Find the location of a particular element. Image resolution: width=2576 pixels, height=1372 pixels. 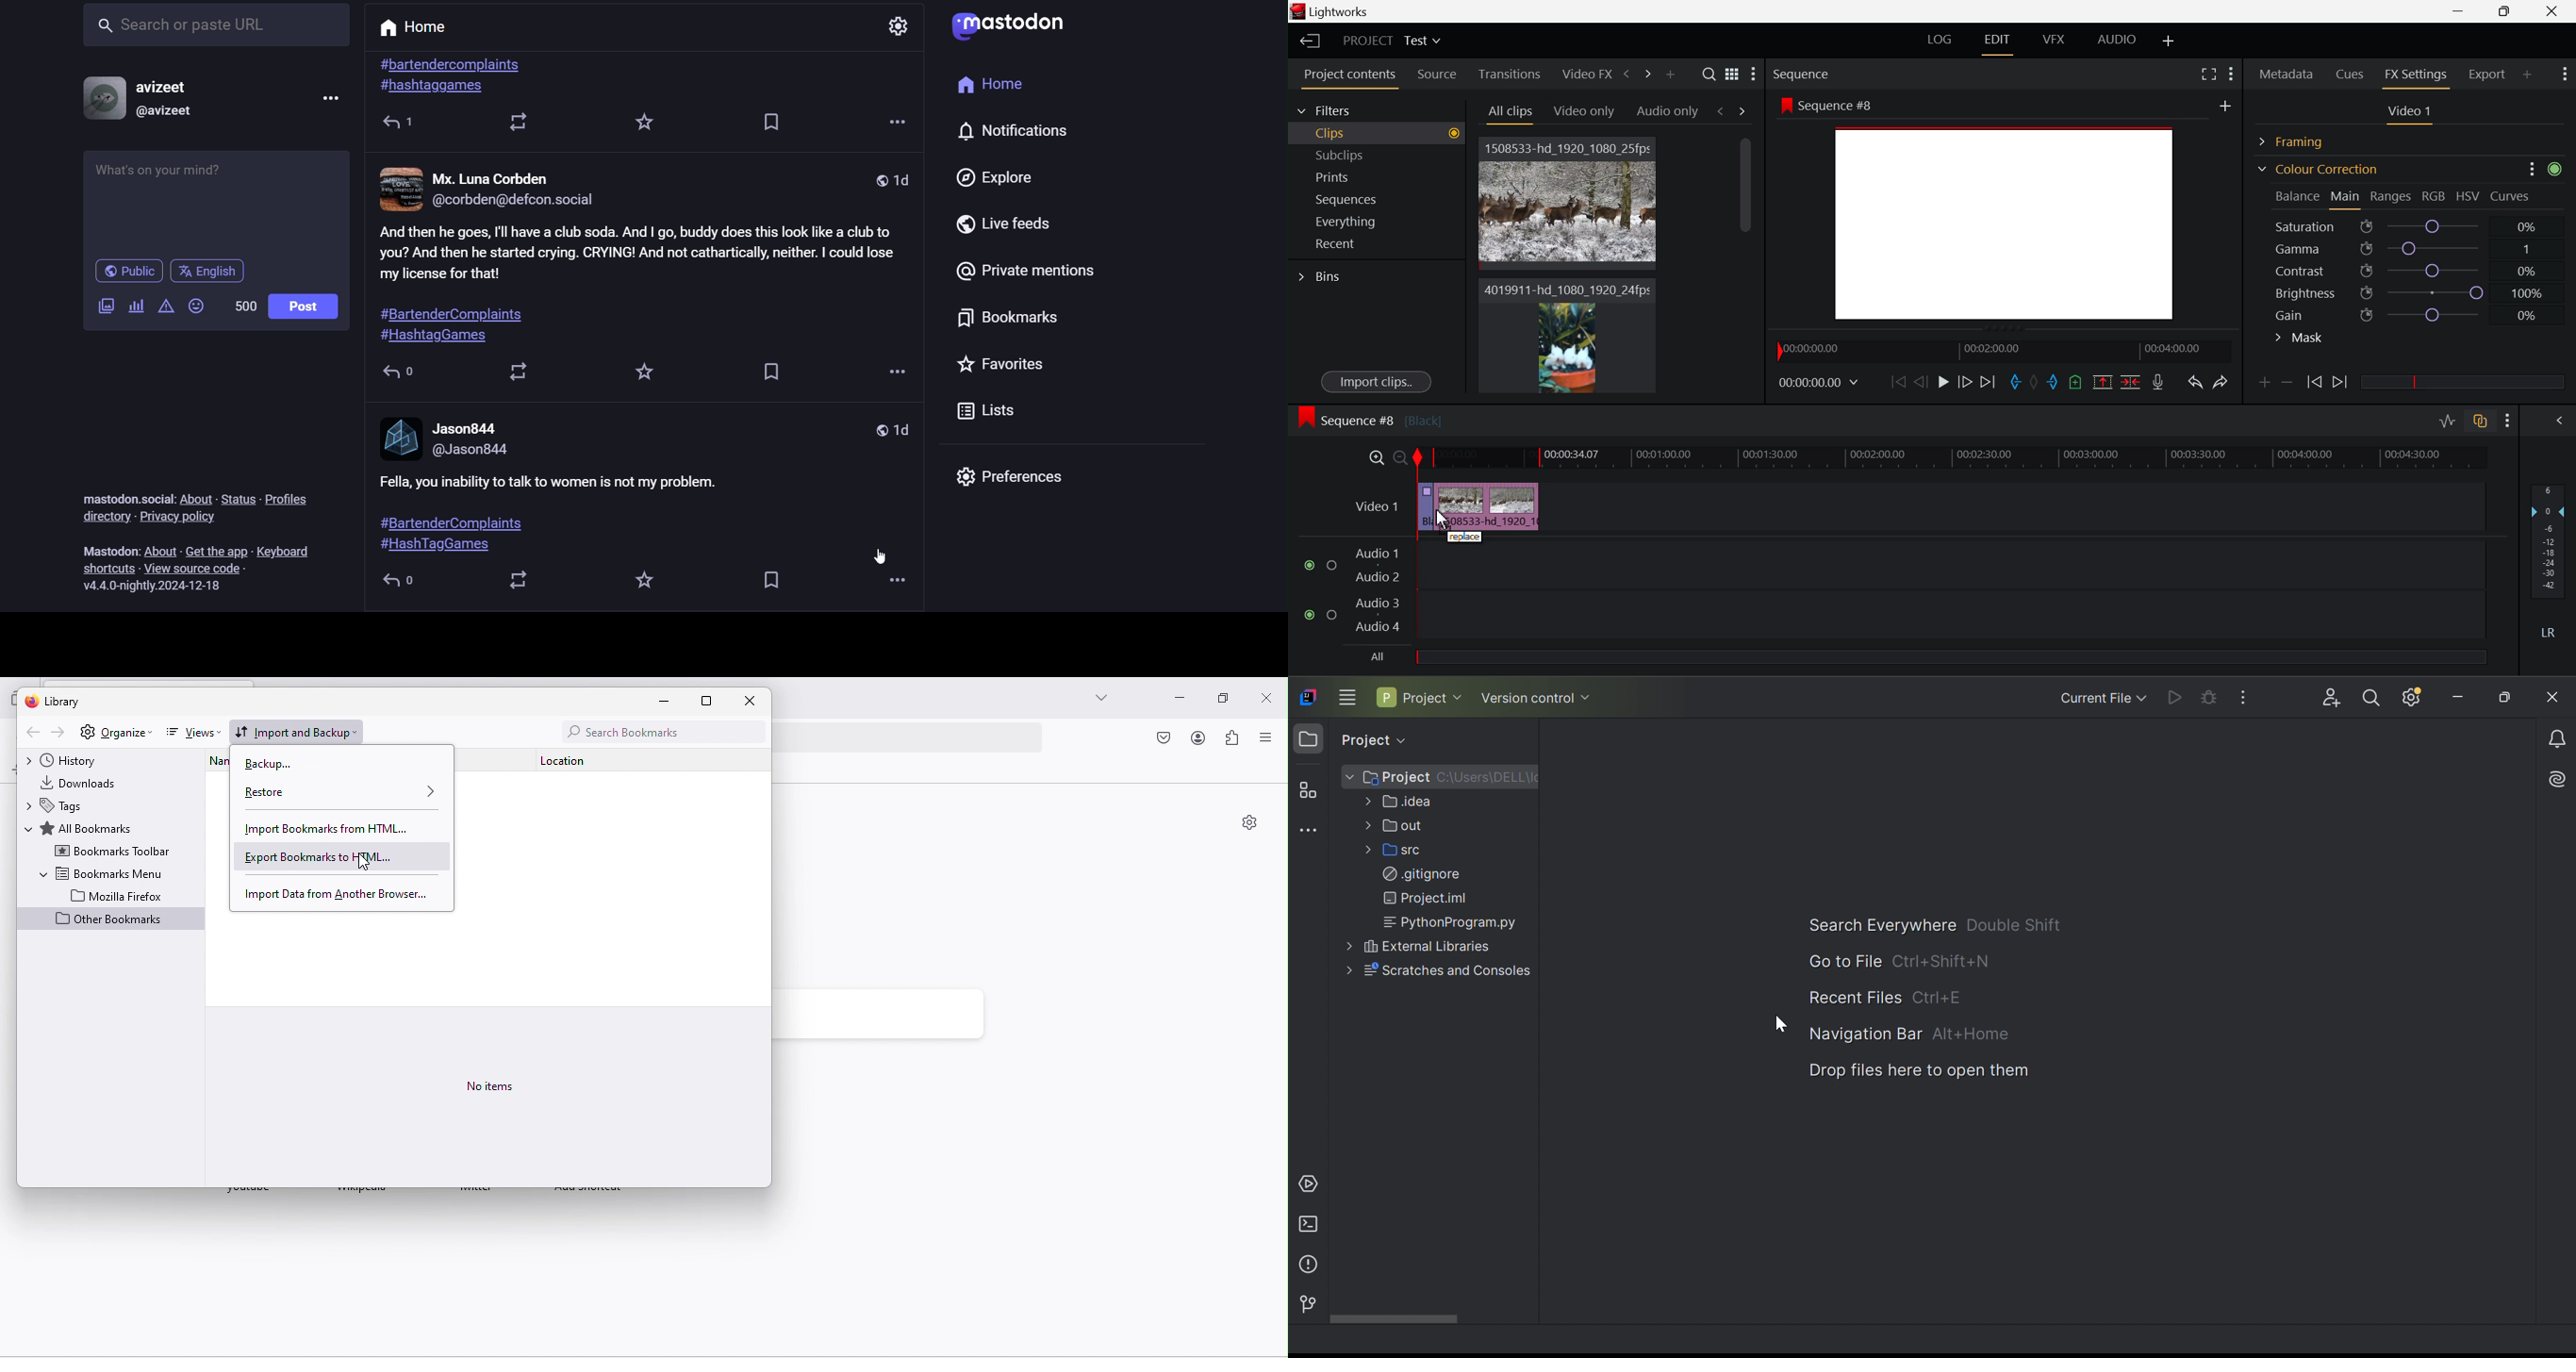

jason844 is located at coordinates (464, 430).